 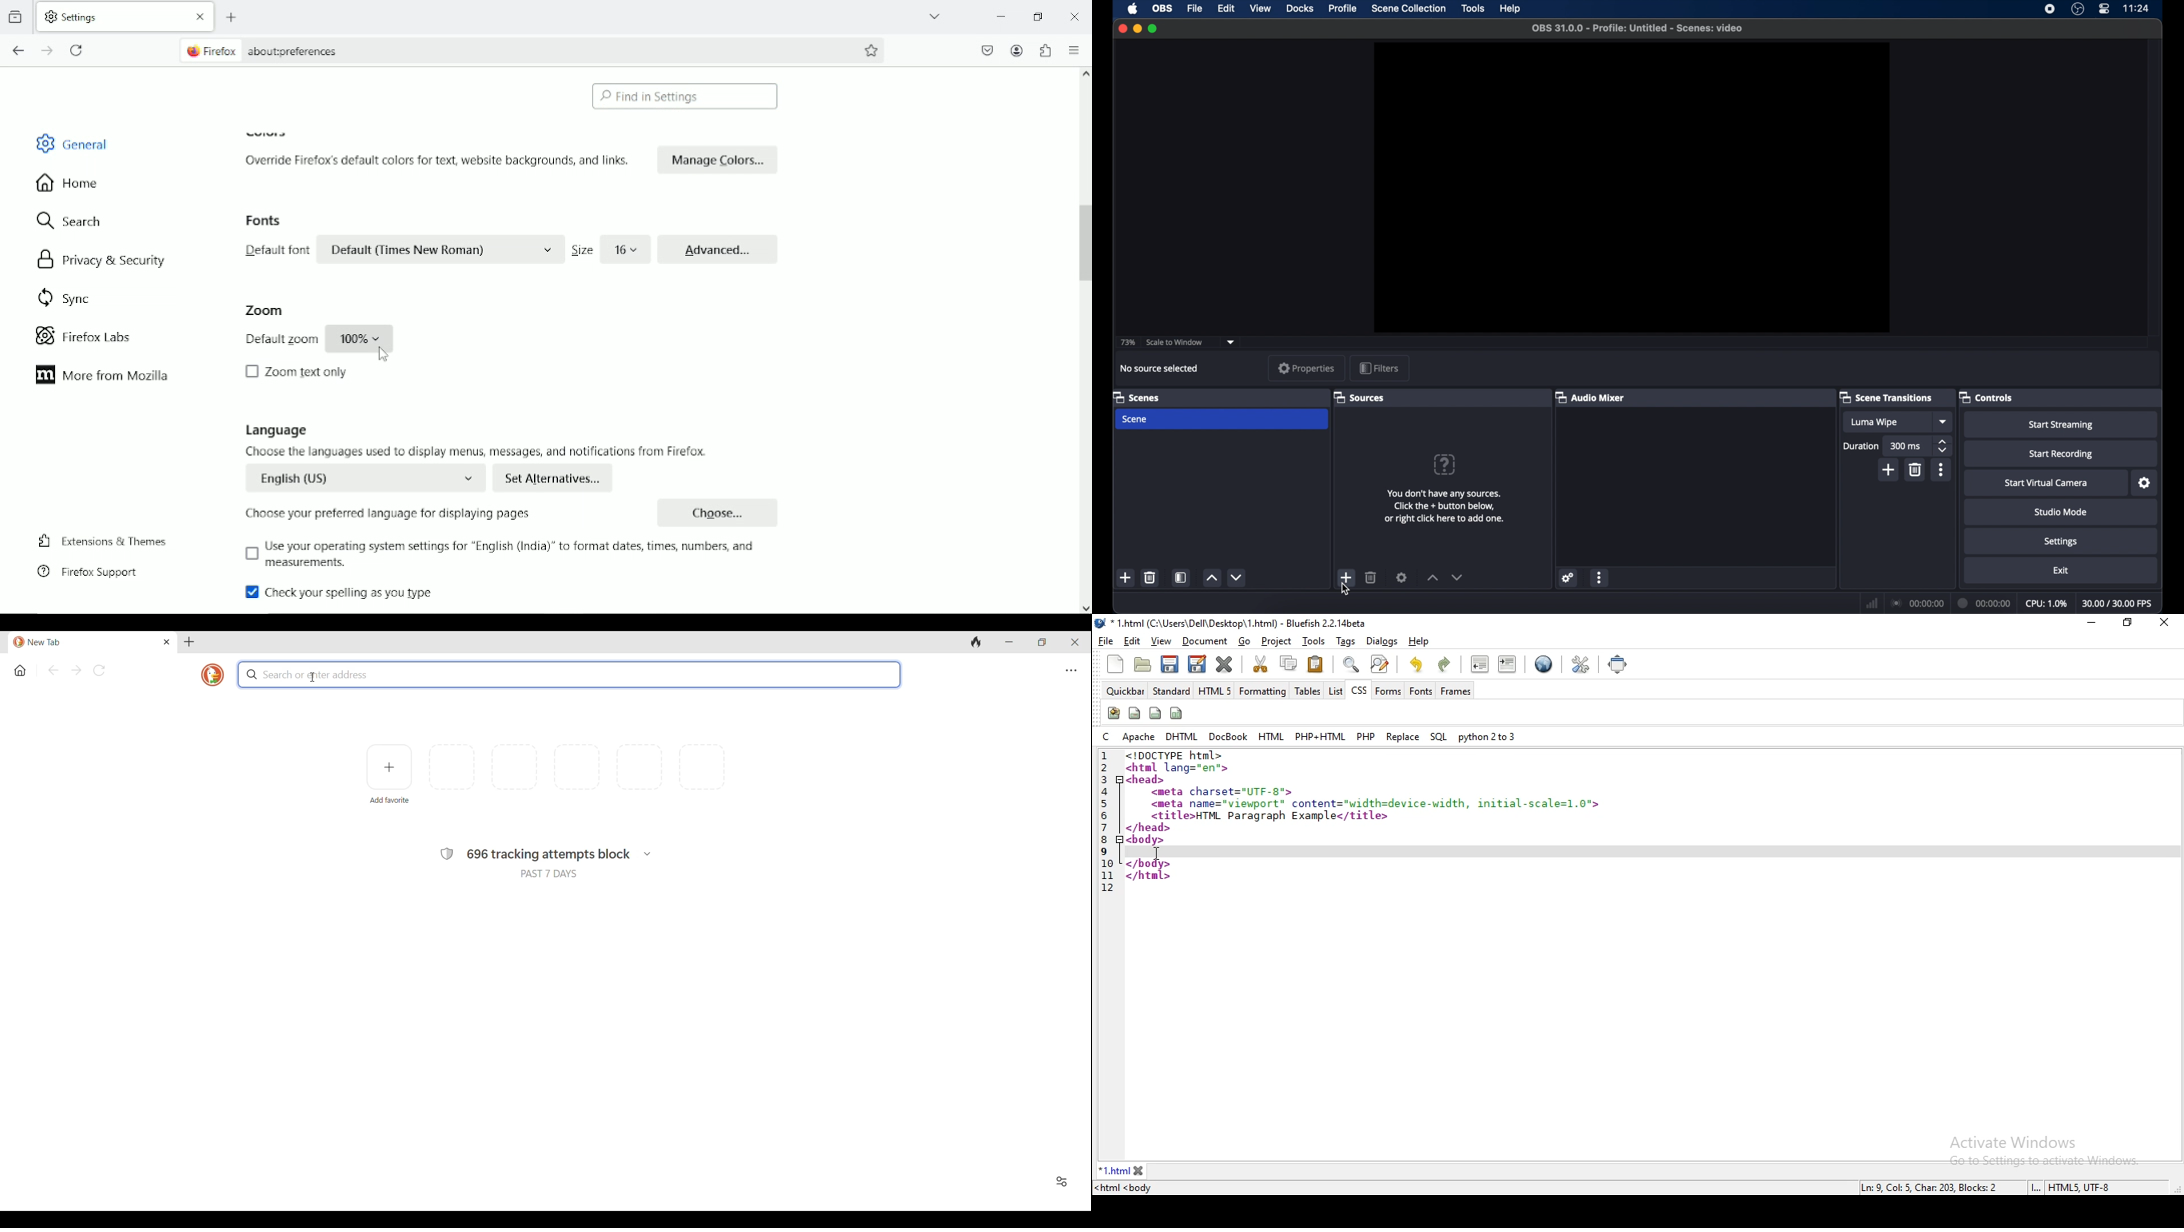 I want to click on Go back, so click(x=53, y=670).